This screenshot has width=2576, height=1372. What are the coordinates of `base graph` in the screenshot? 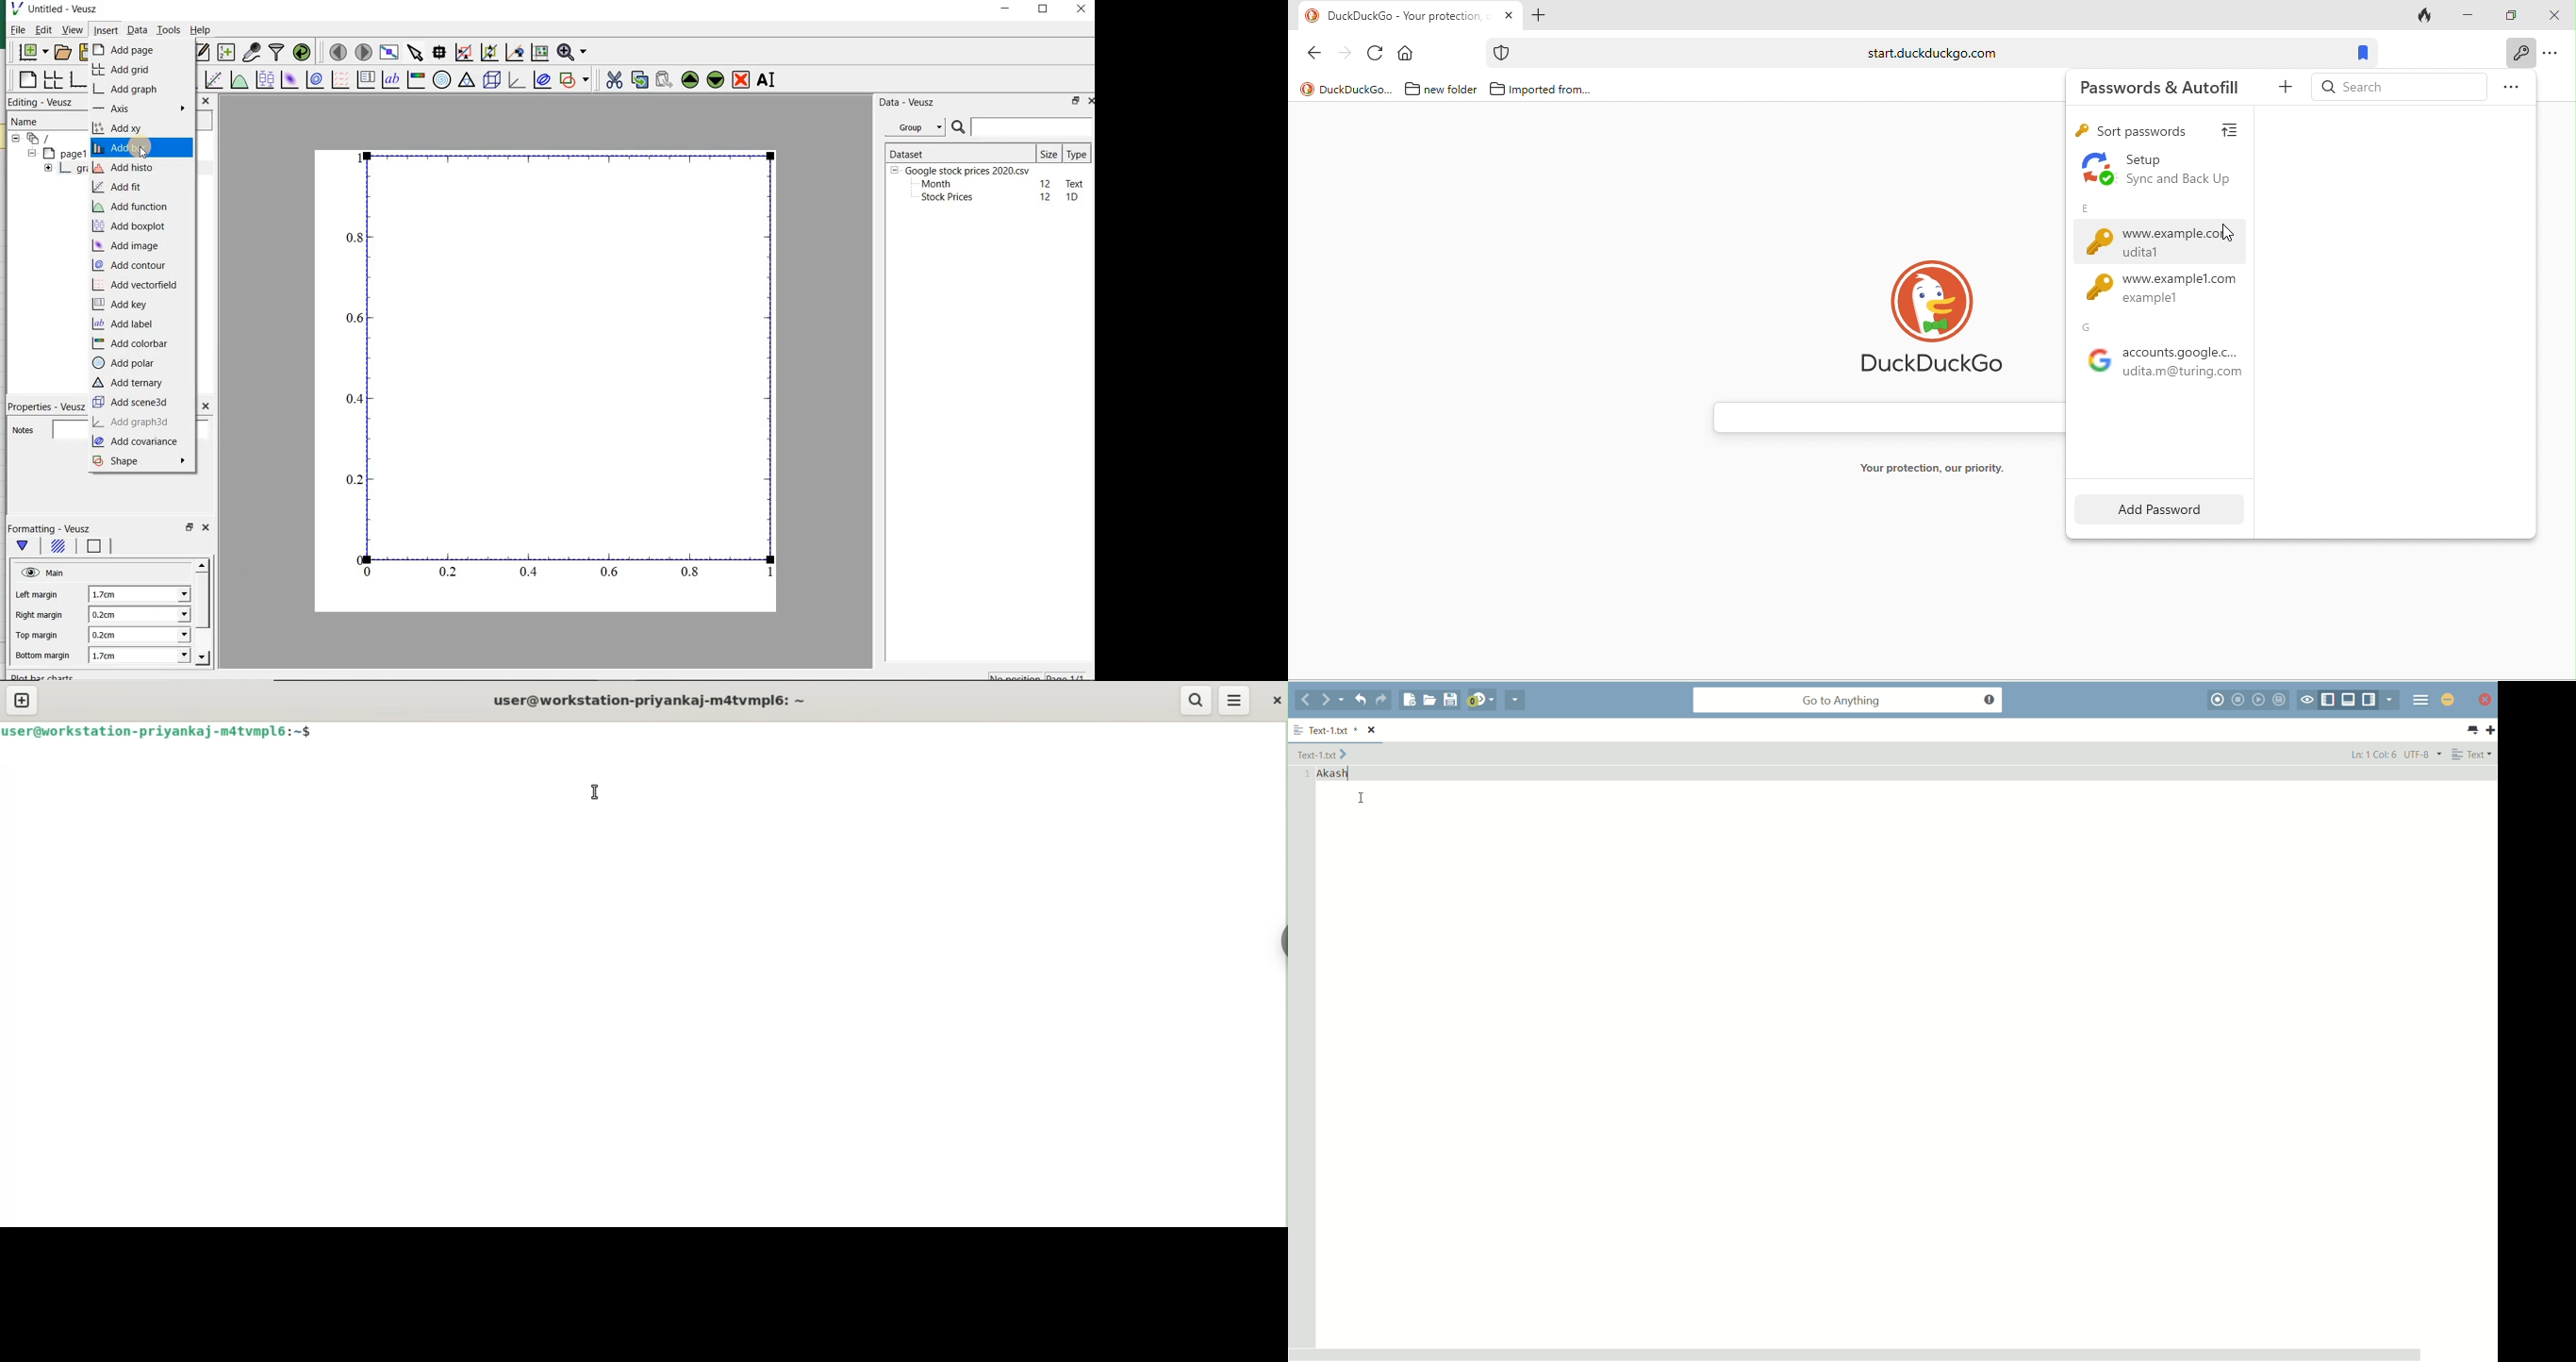 It's located at (78, 80).